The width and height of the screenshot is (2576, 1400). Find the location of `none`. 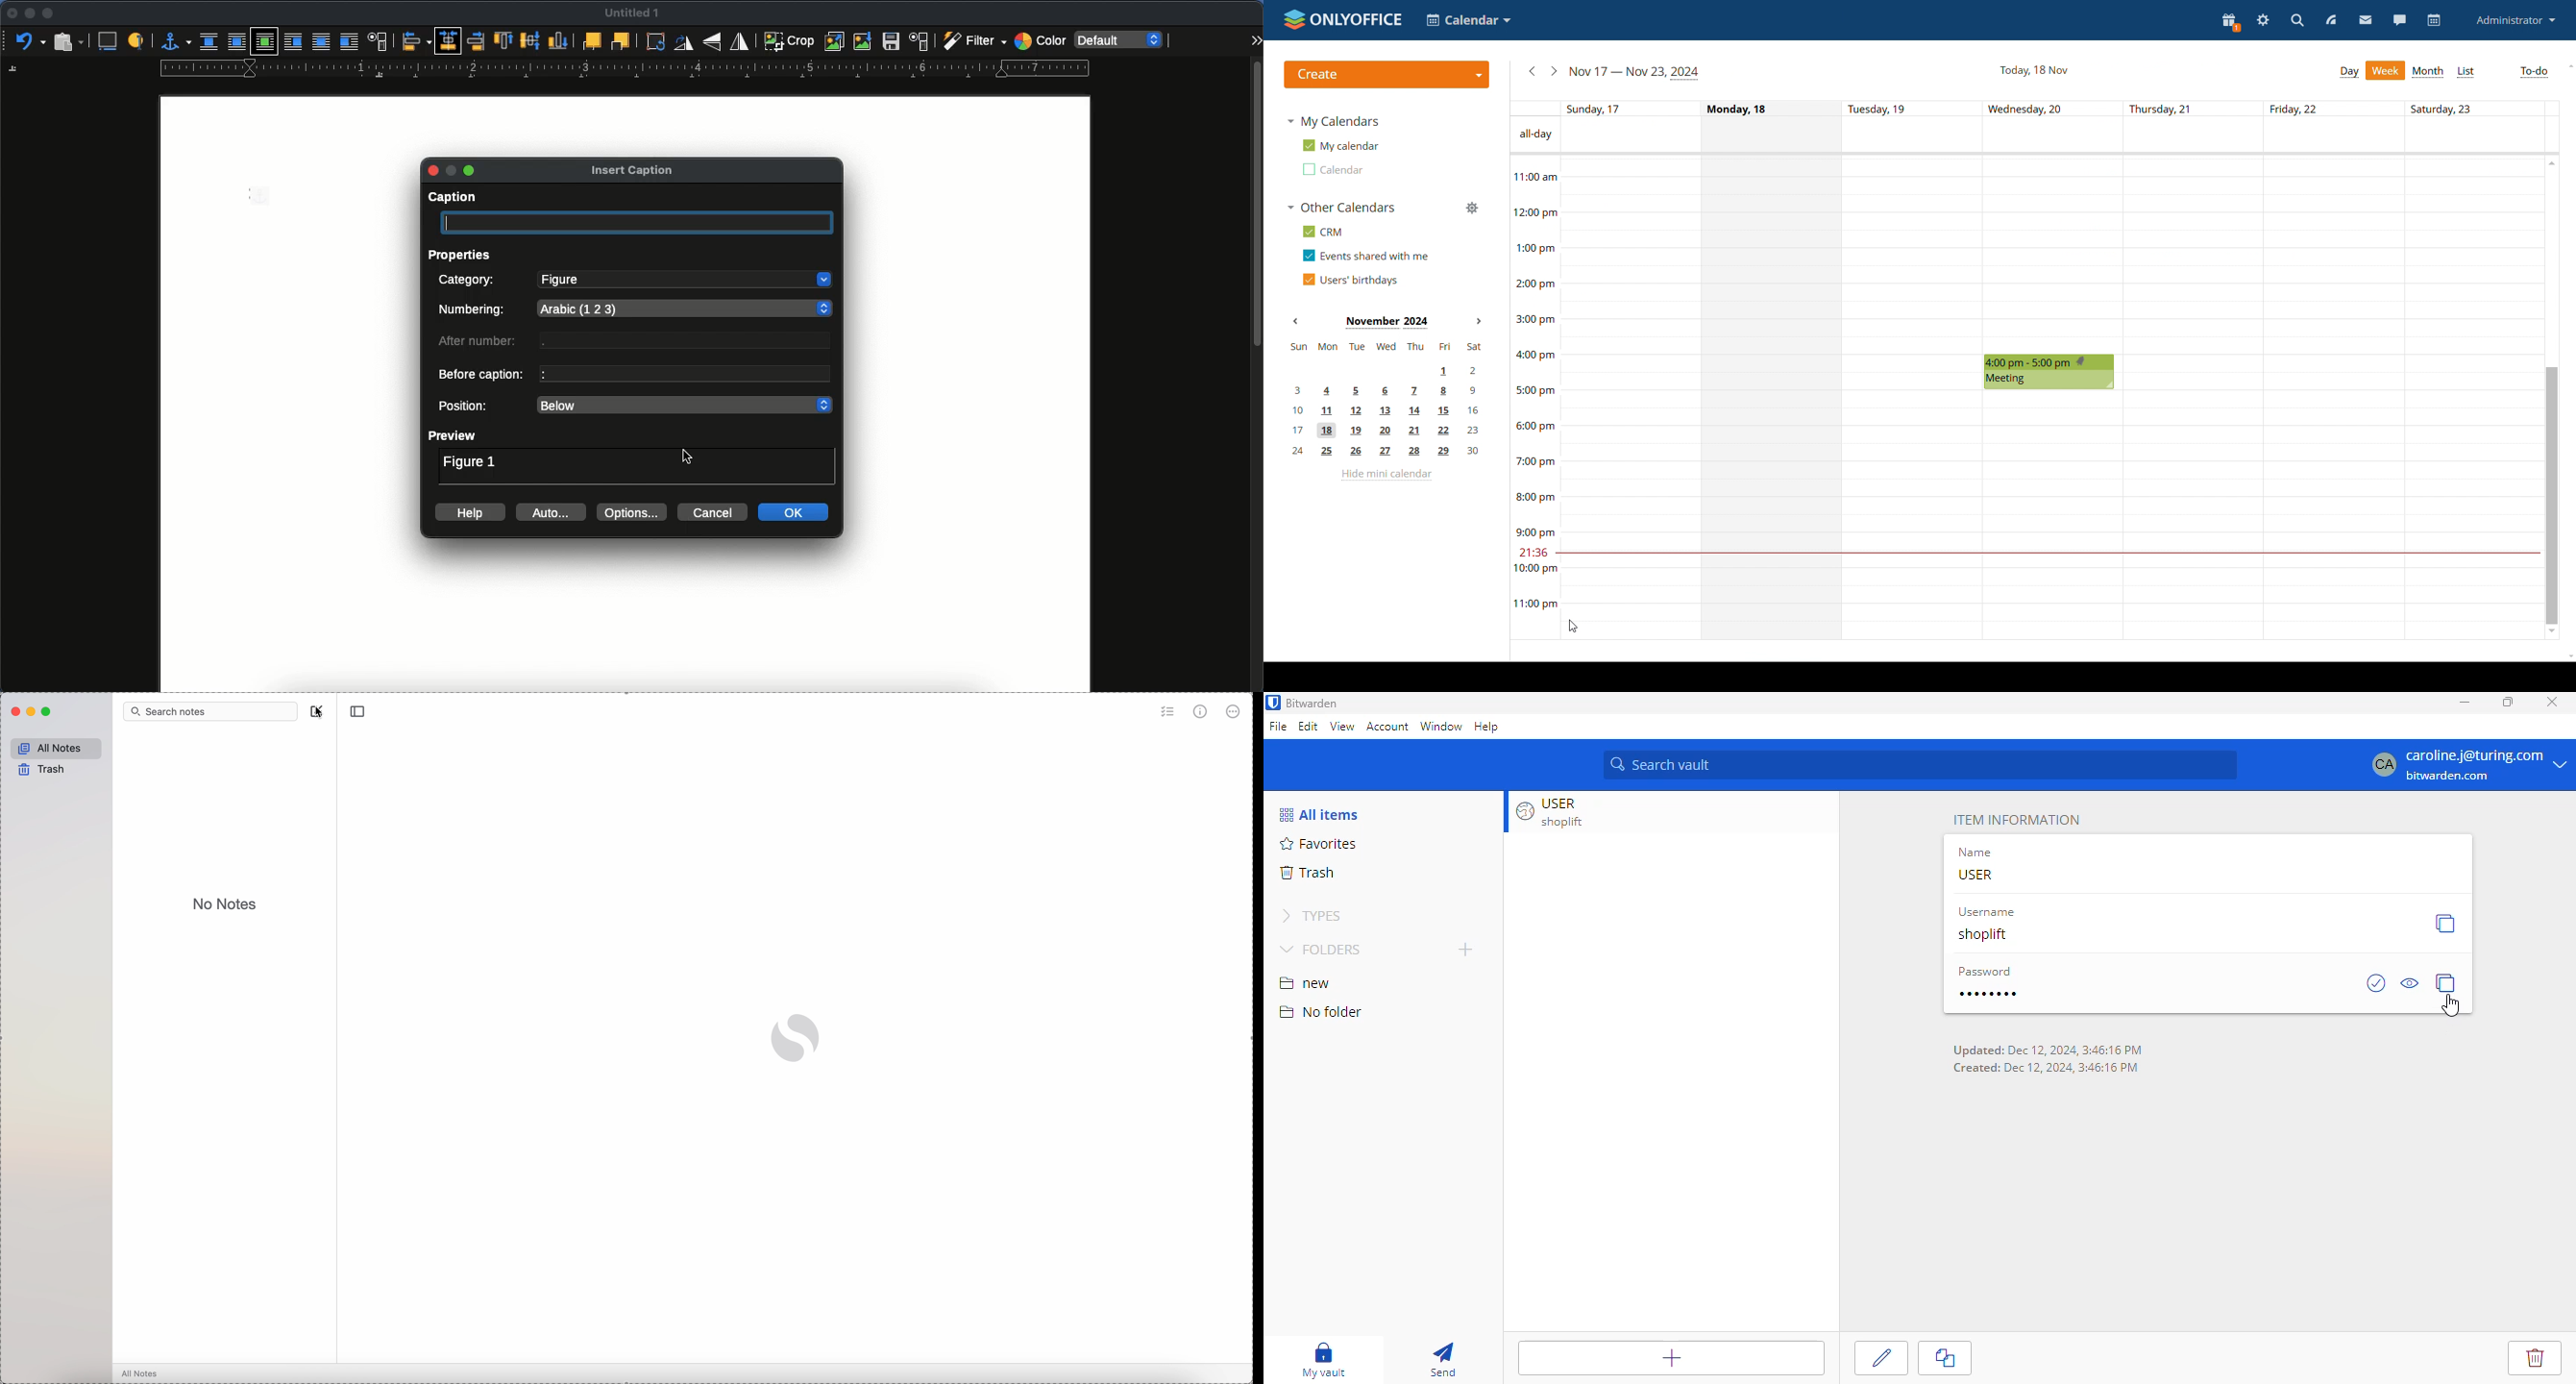

none is located at coordinates (209, 40).